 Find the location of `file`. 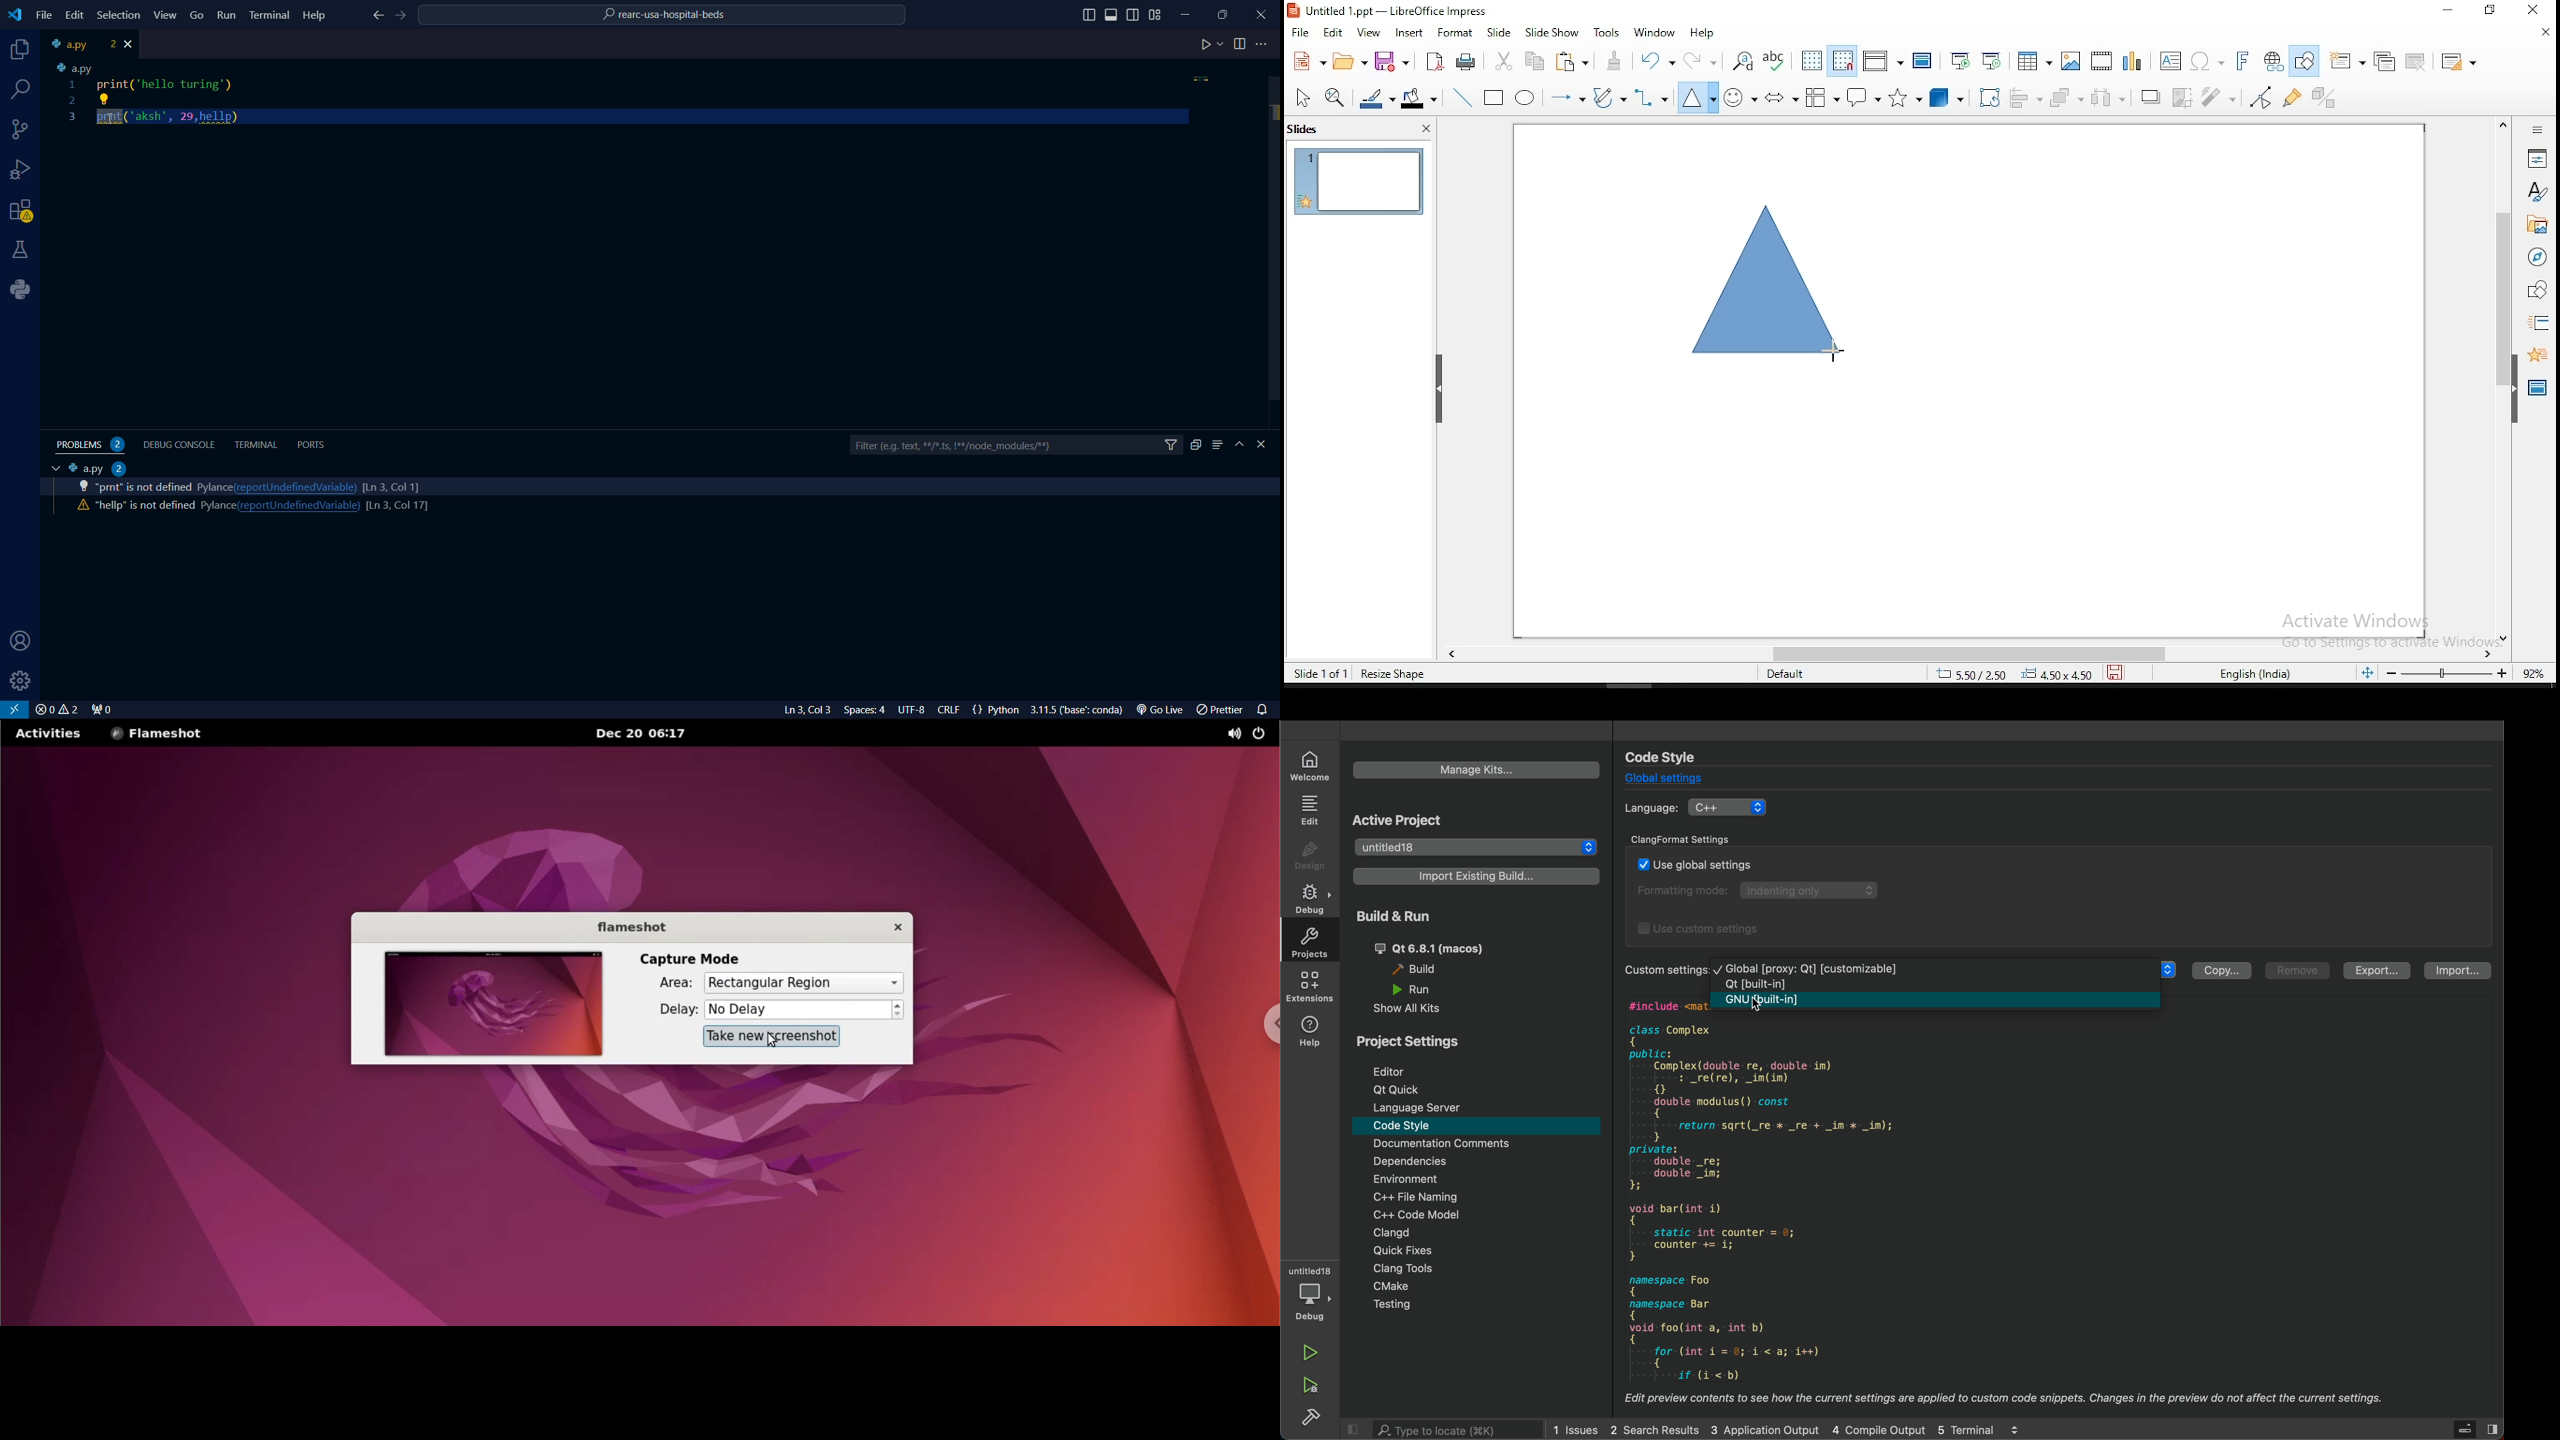

file is located at coordinates (1300, 34).